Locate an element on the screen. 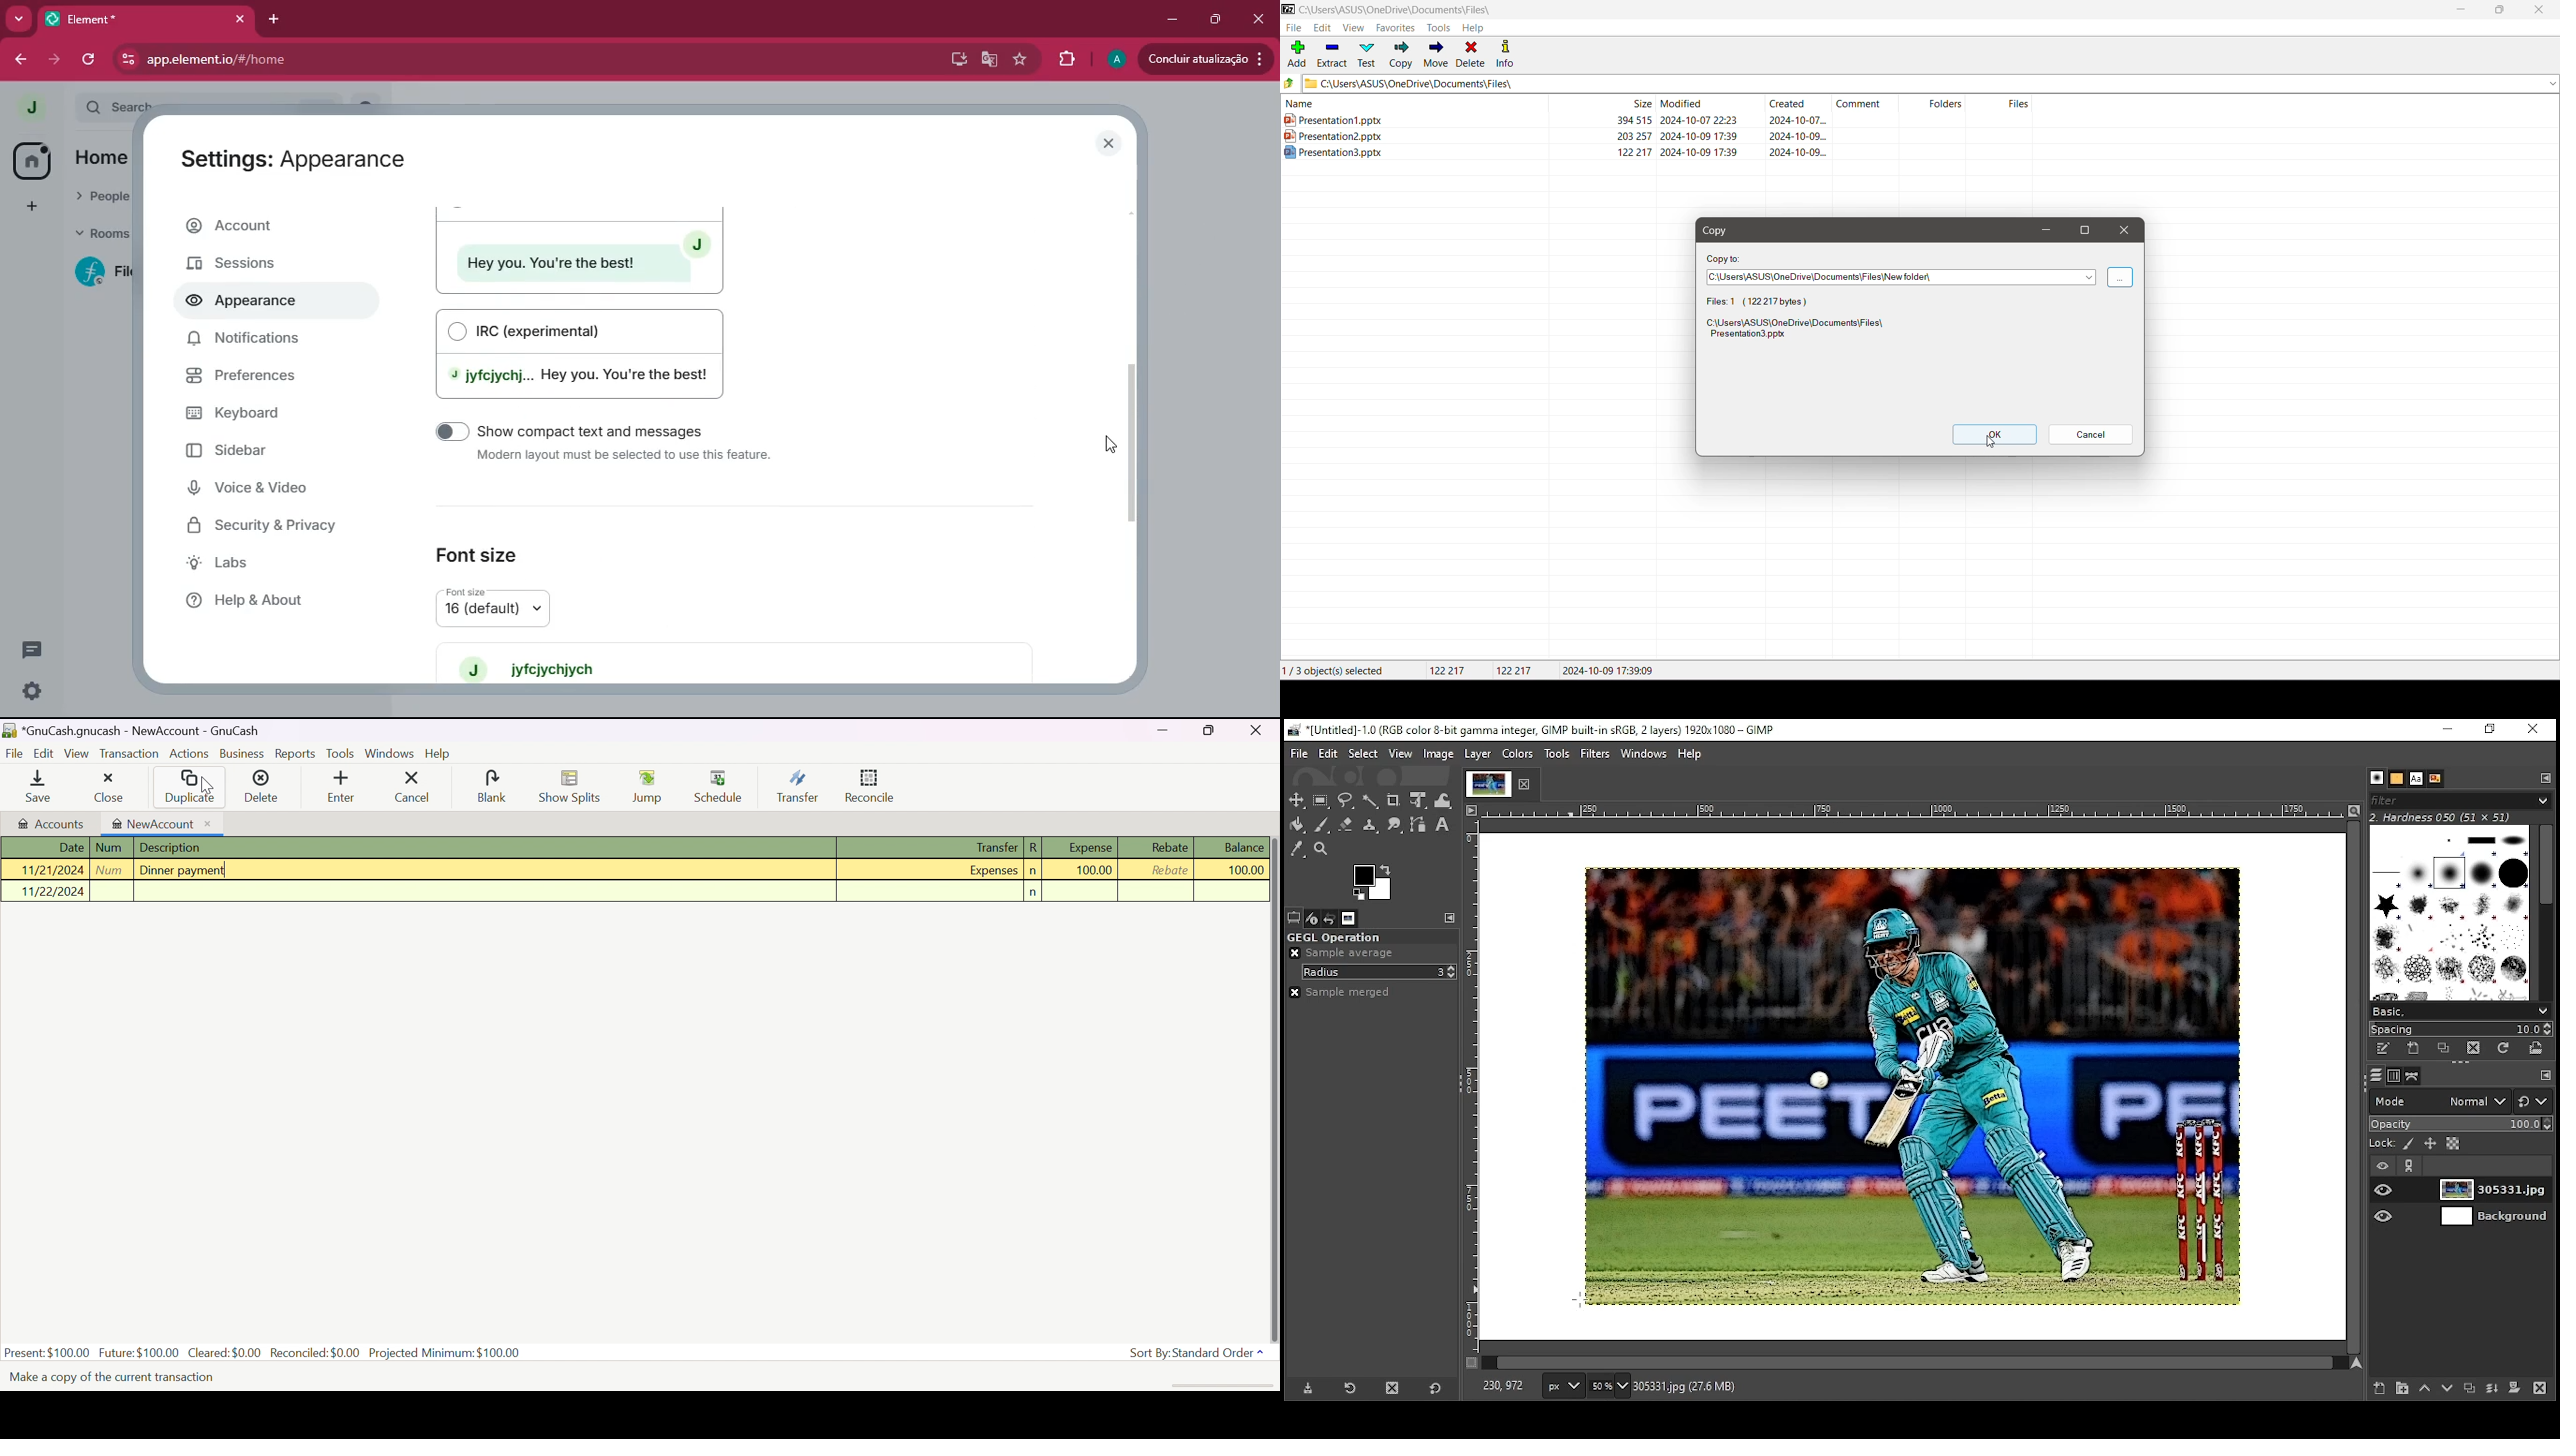  crop tool is located at coordinates (1394, 801).